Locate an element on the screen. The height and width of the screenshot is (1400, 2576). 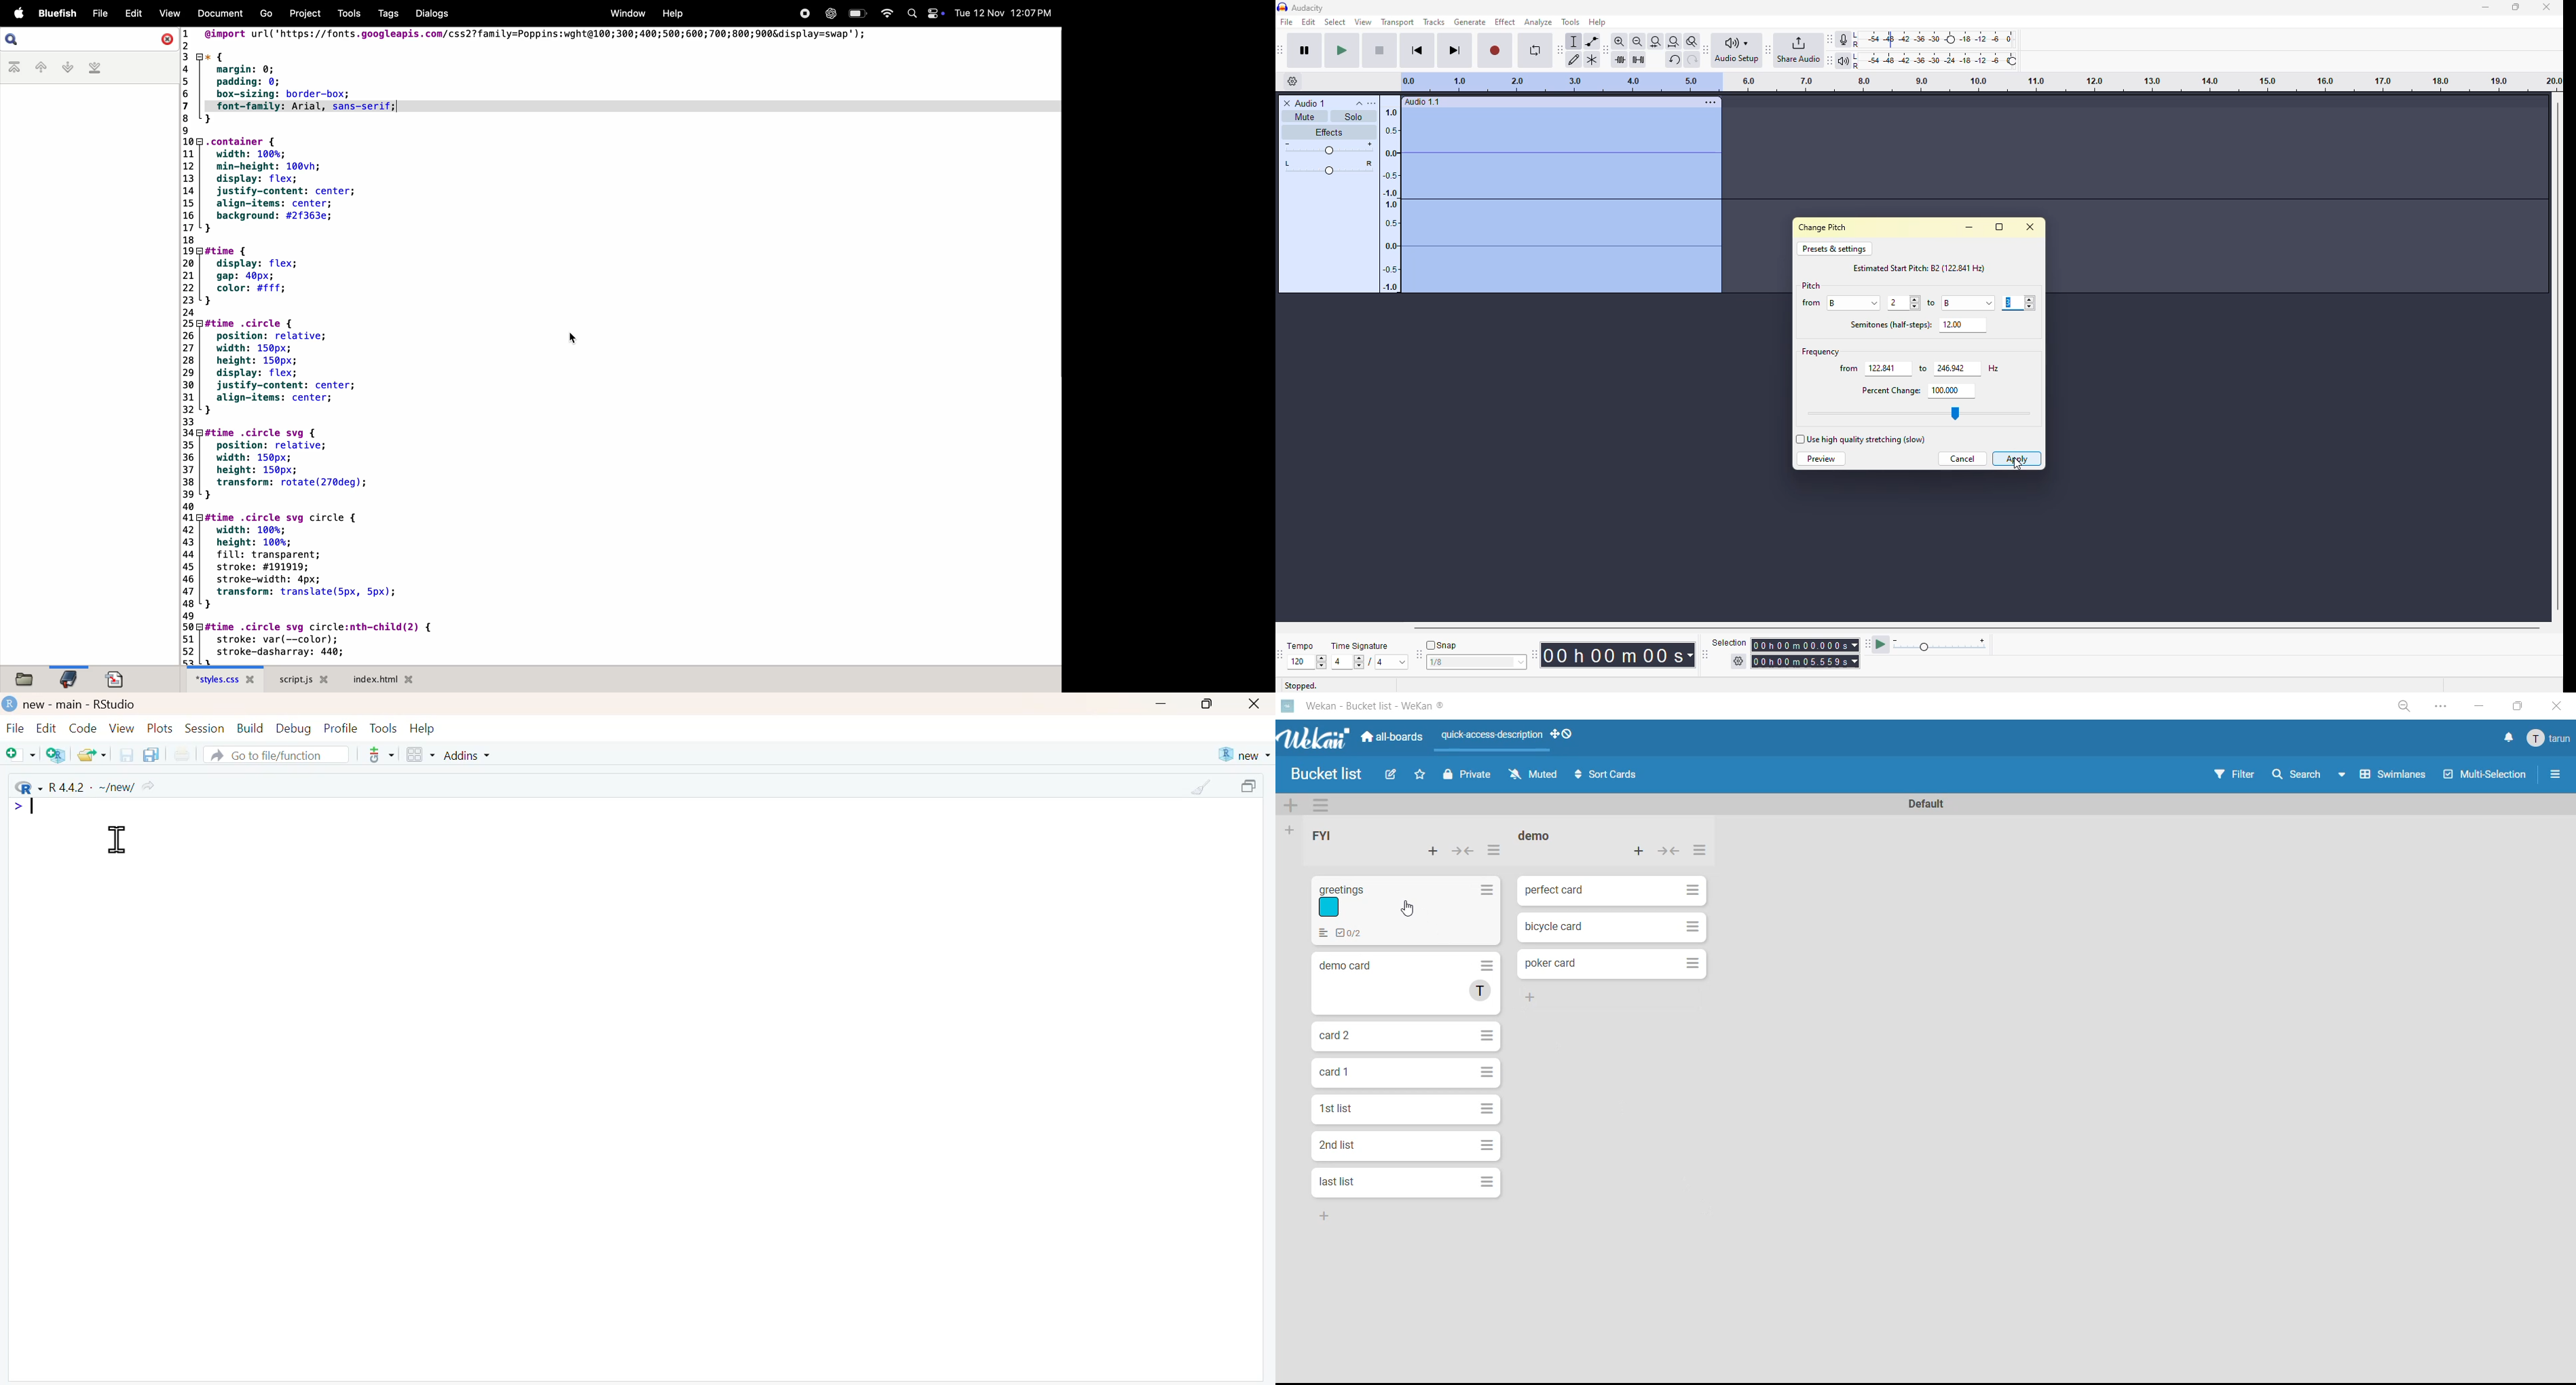
maximize is located at coordinates (2516, 6).